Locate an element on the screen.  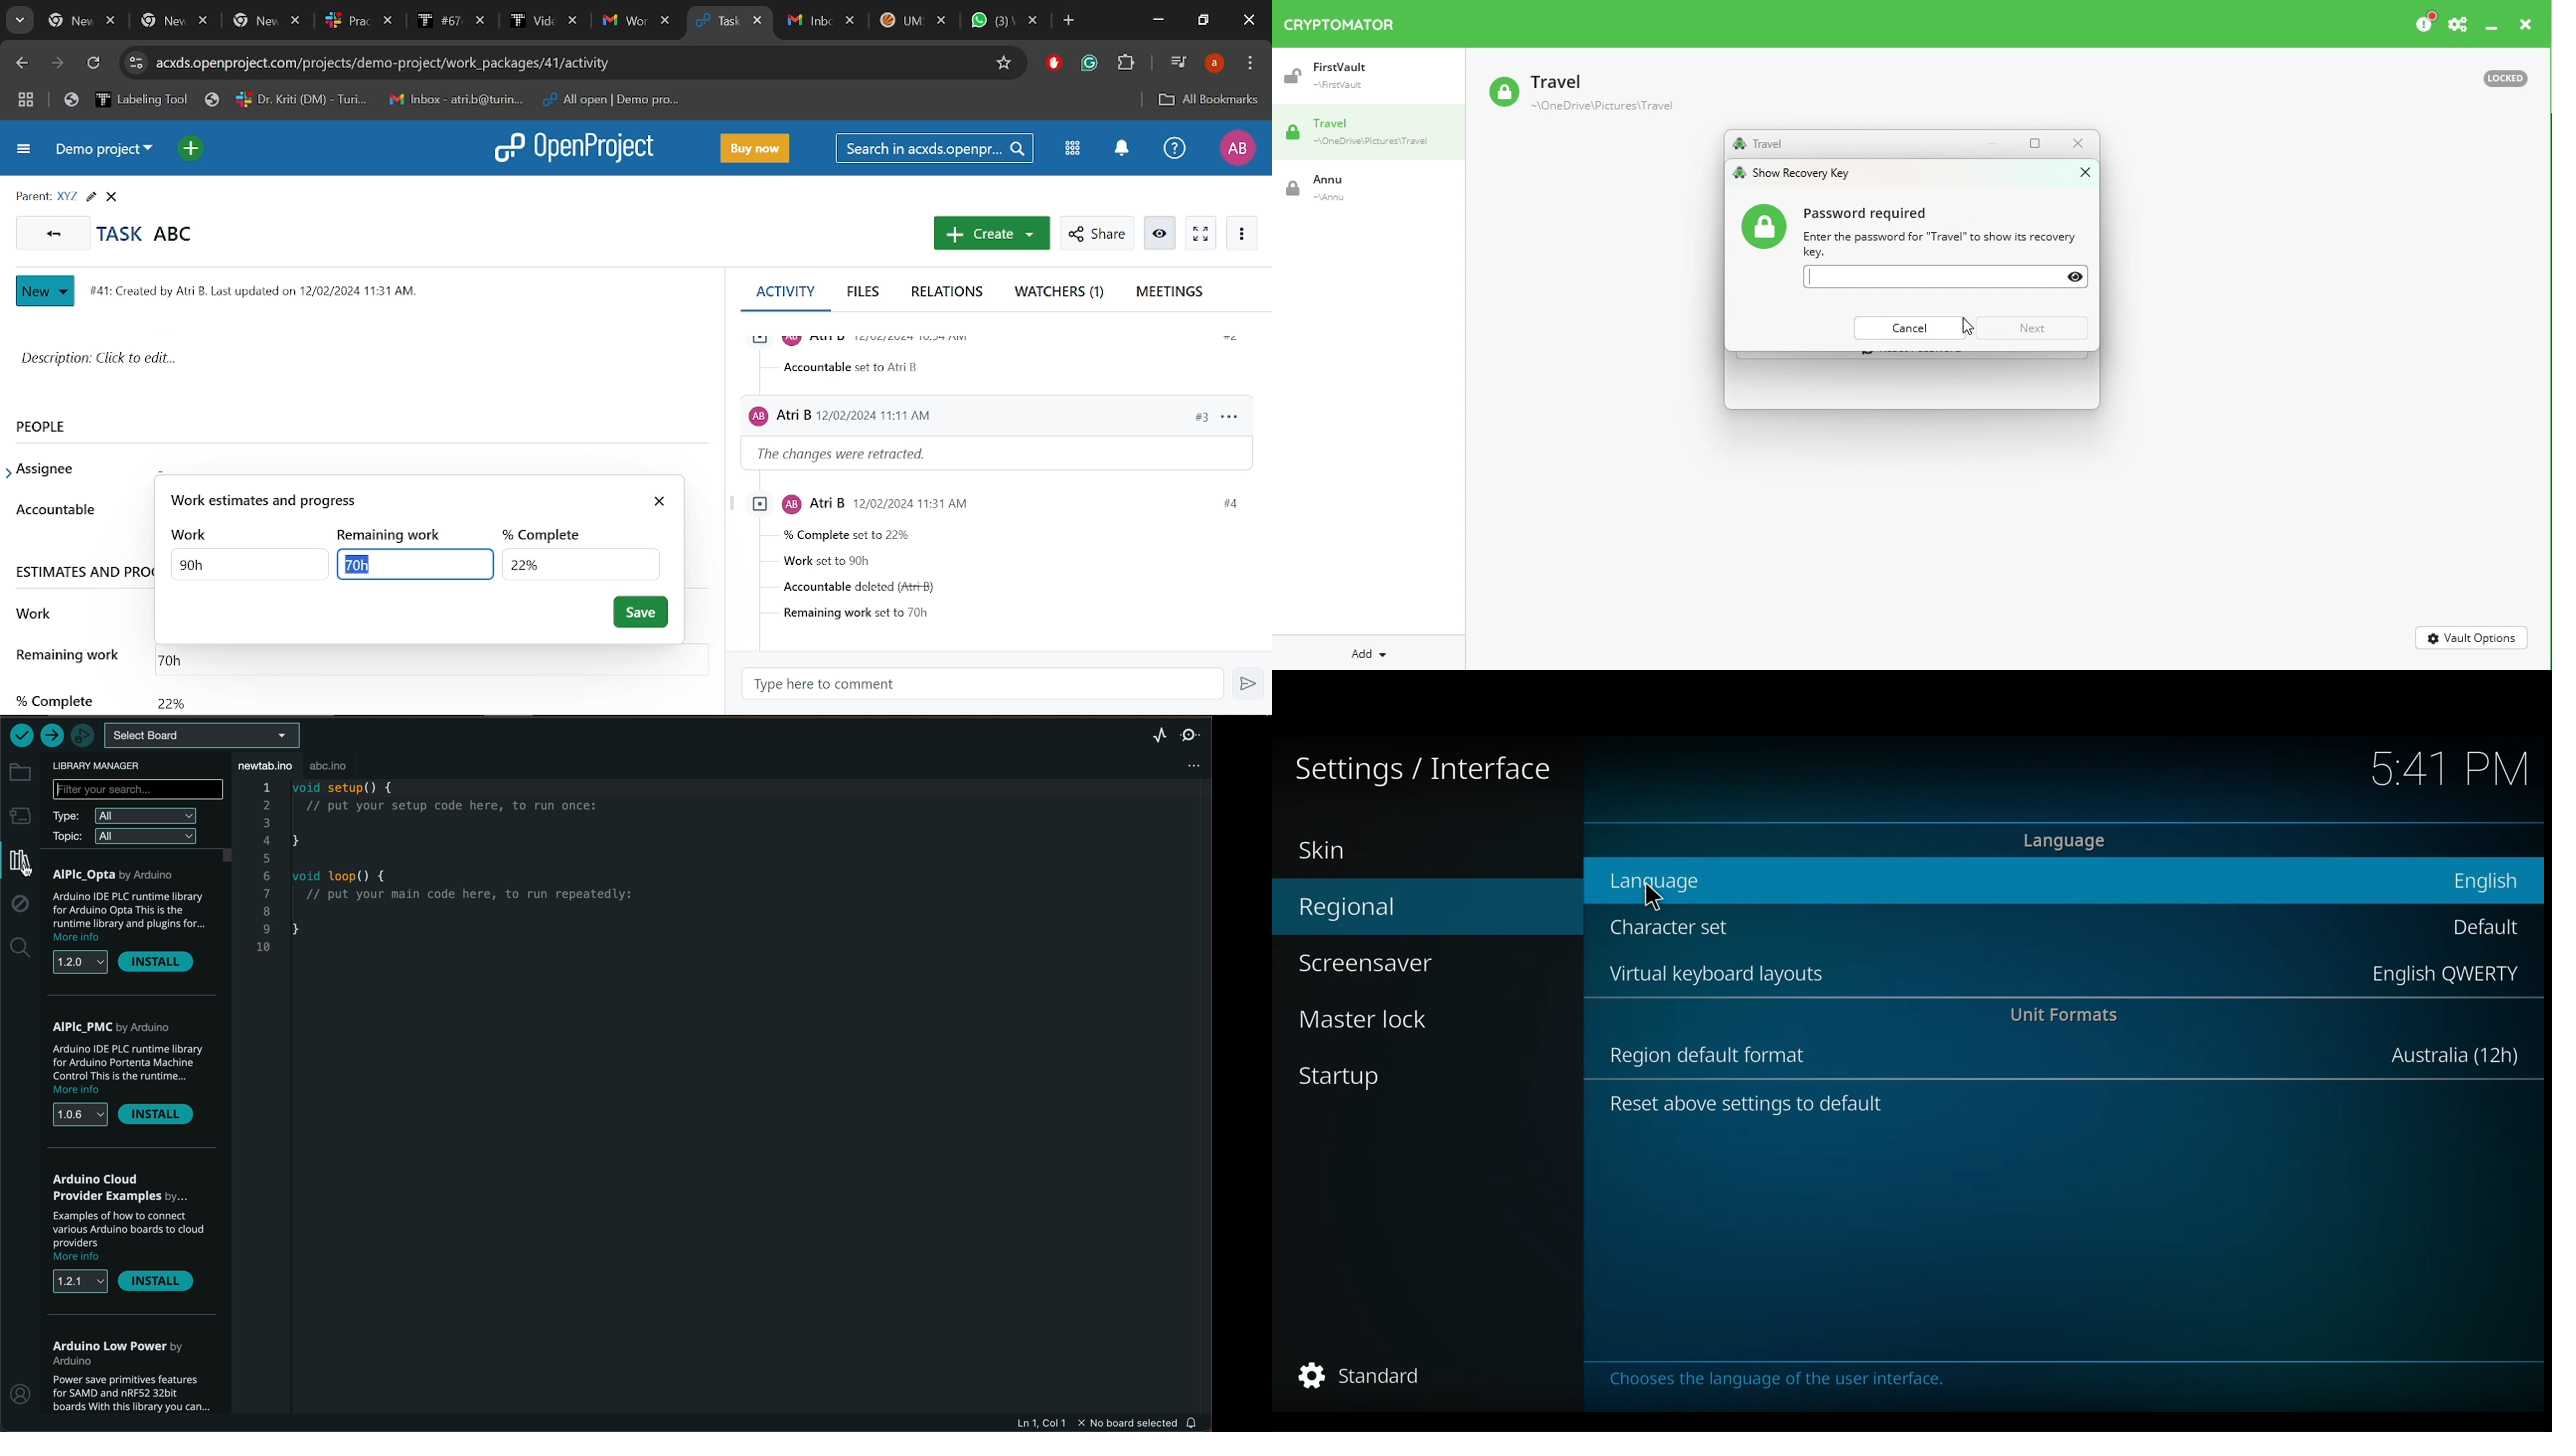
cursor is located at coordinates (22, 867).